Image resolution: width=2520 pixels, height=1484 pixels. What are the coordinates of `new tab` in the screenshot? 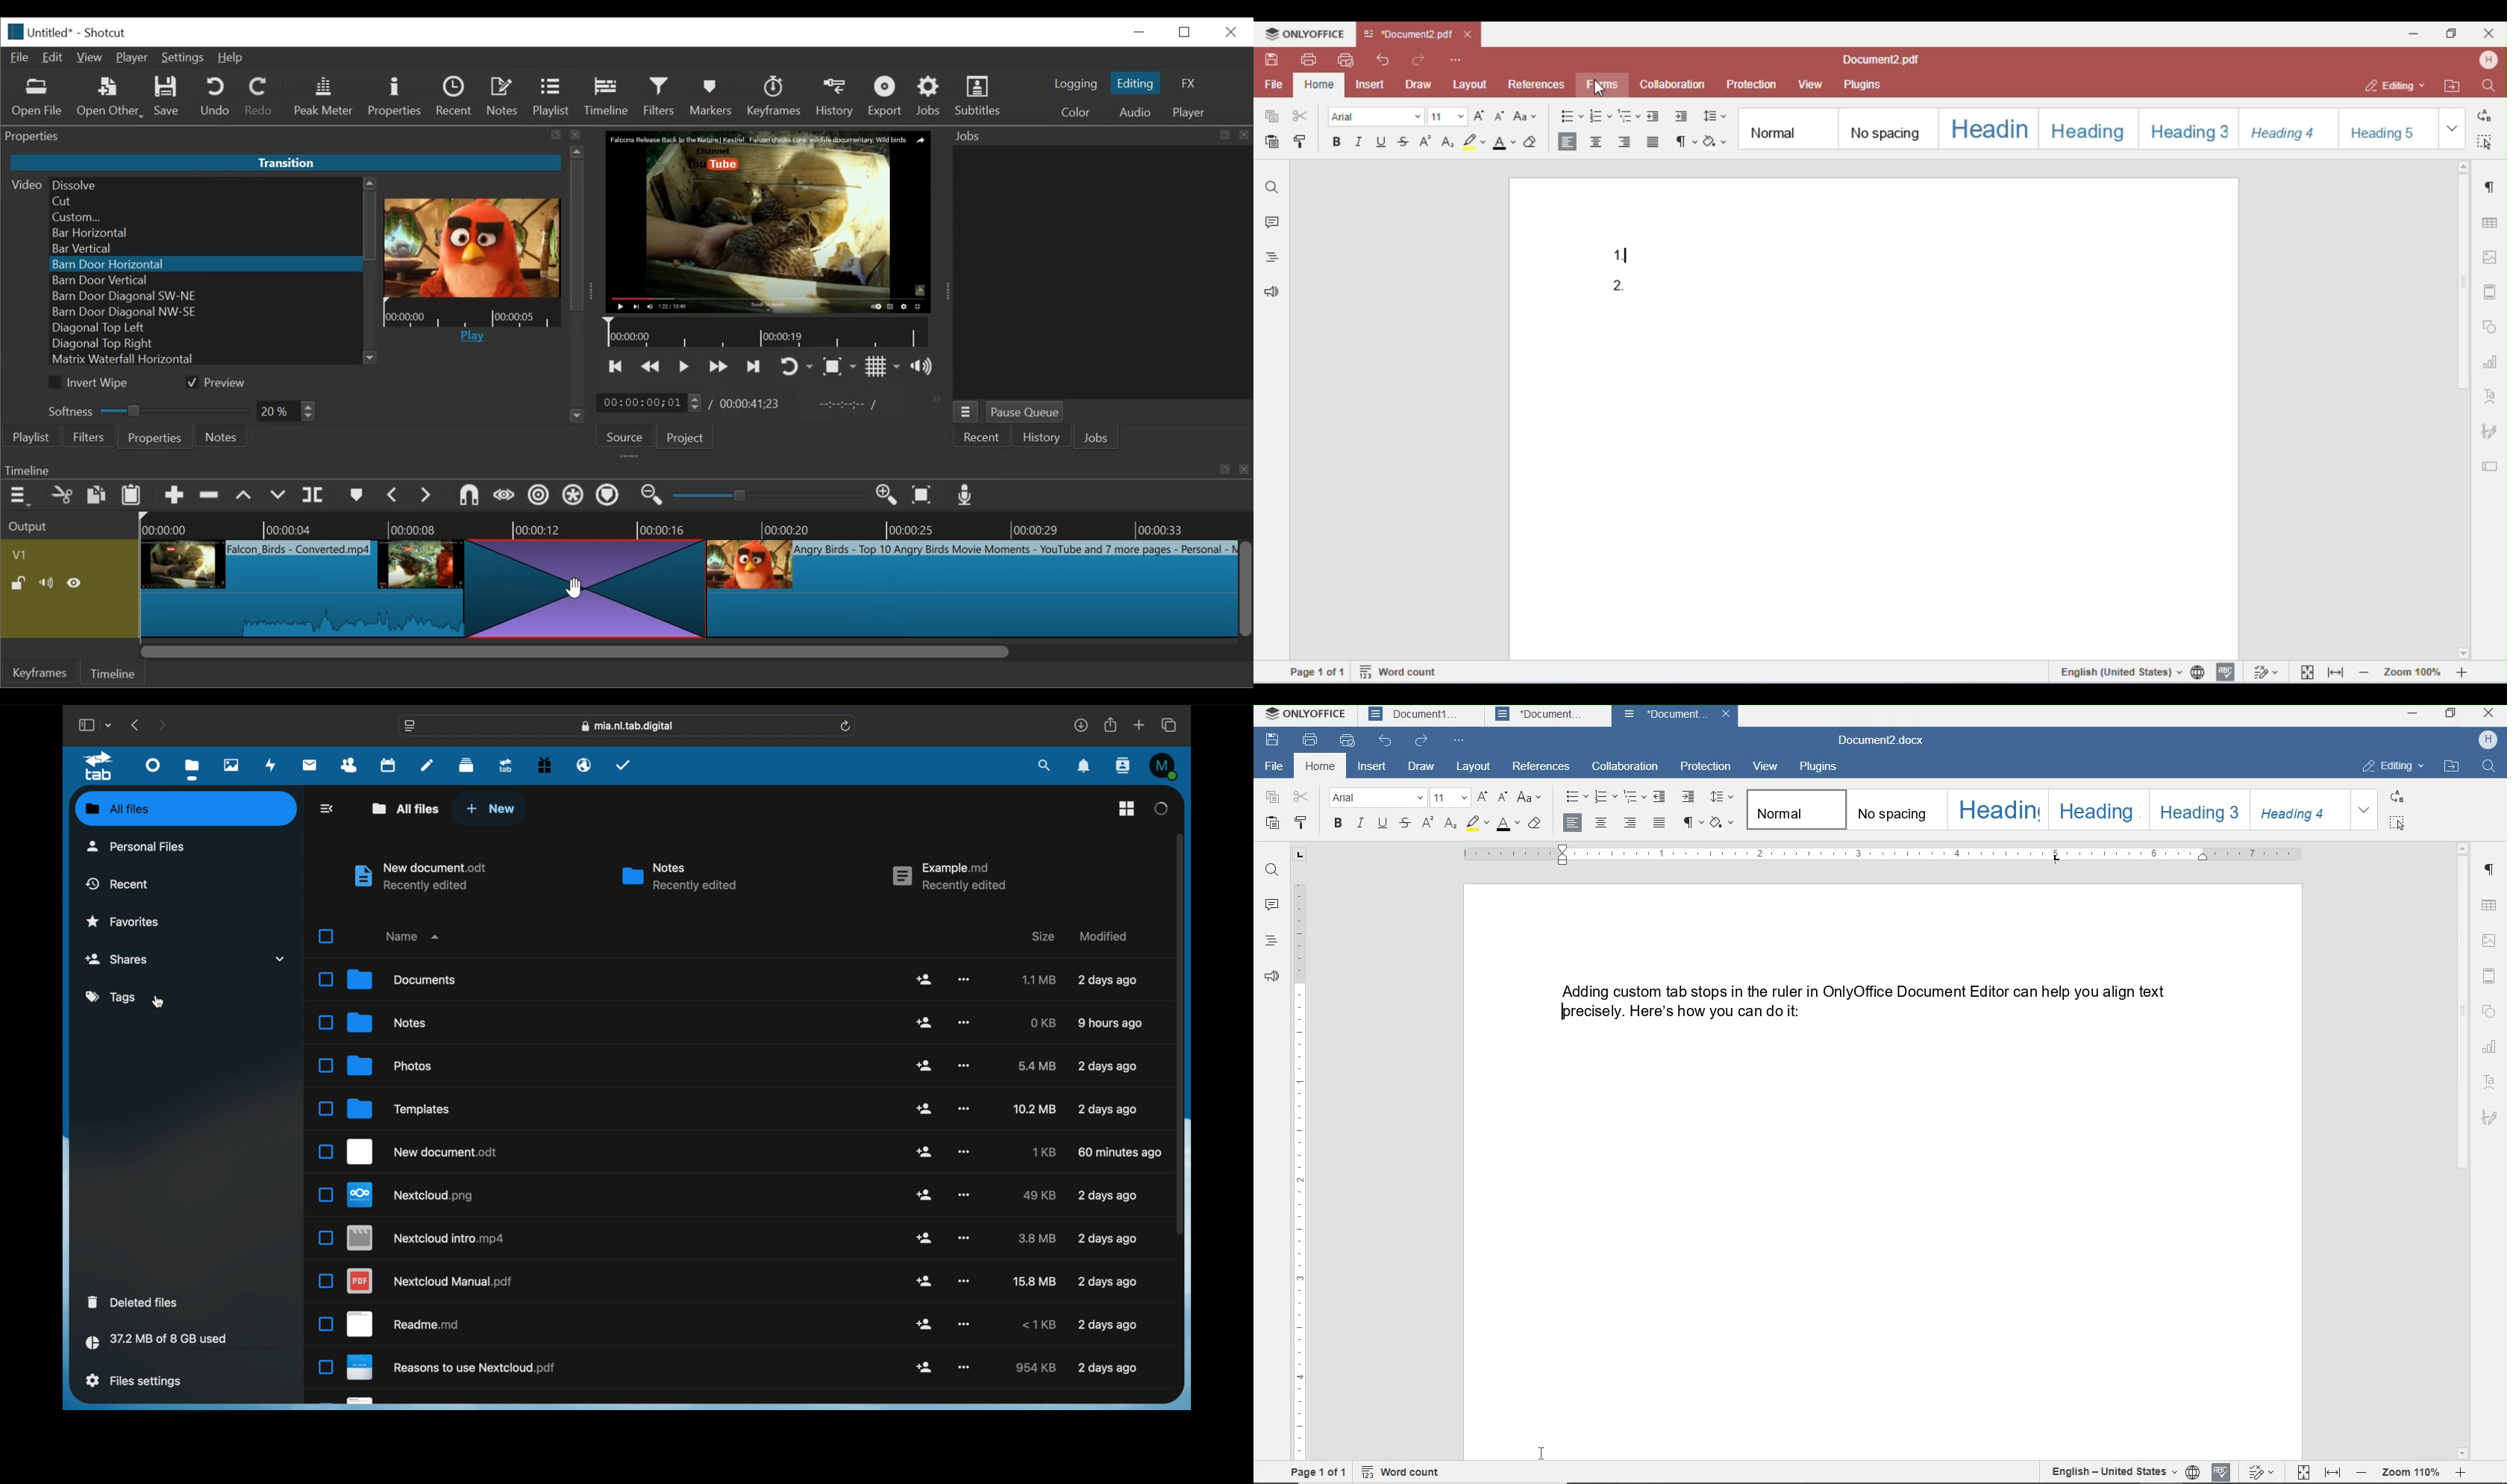 It's located at (1140, 725).